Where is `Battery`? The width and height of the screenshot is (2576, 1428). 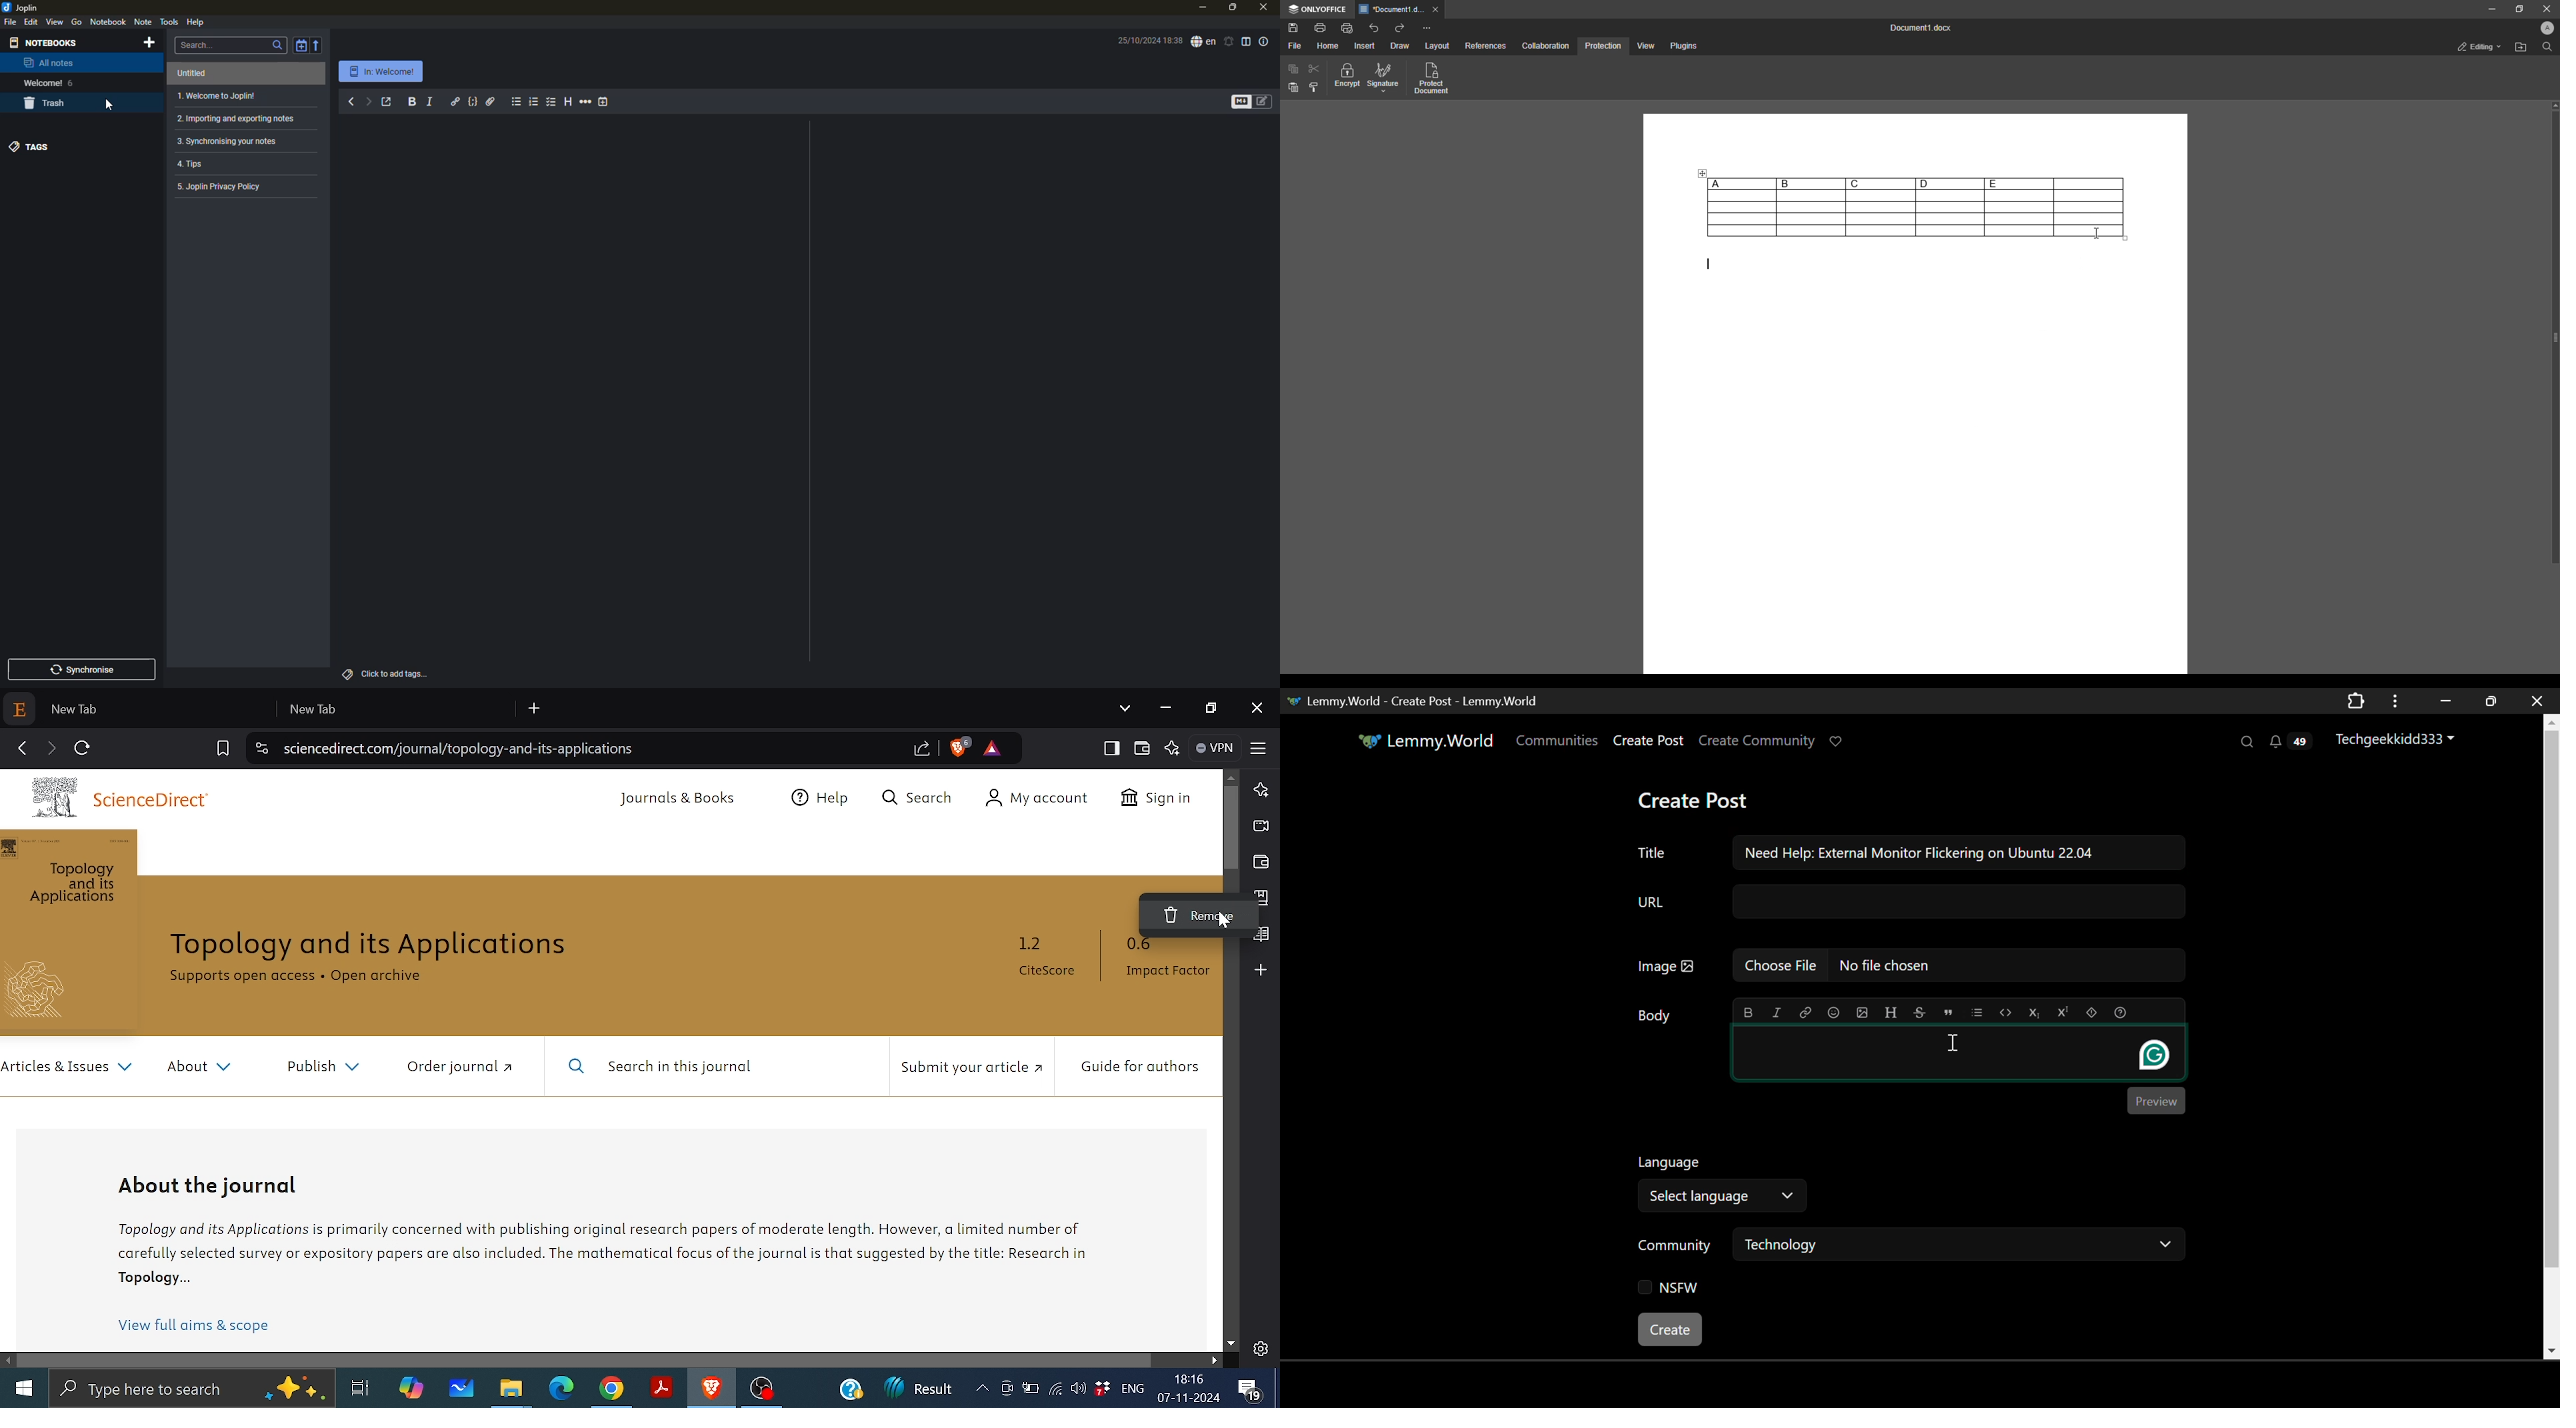
Battery is located at coordinates (1030, 1391).